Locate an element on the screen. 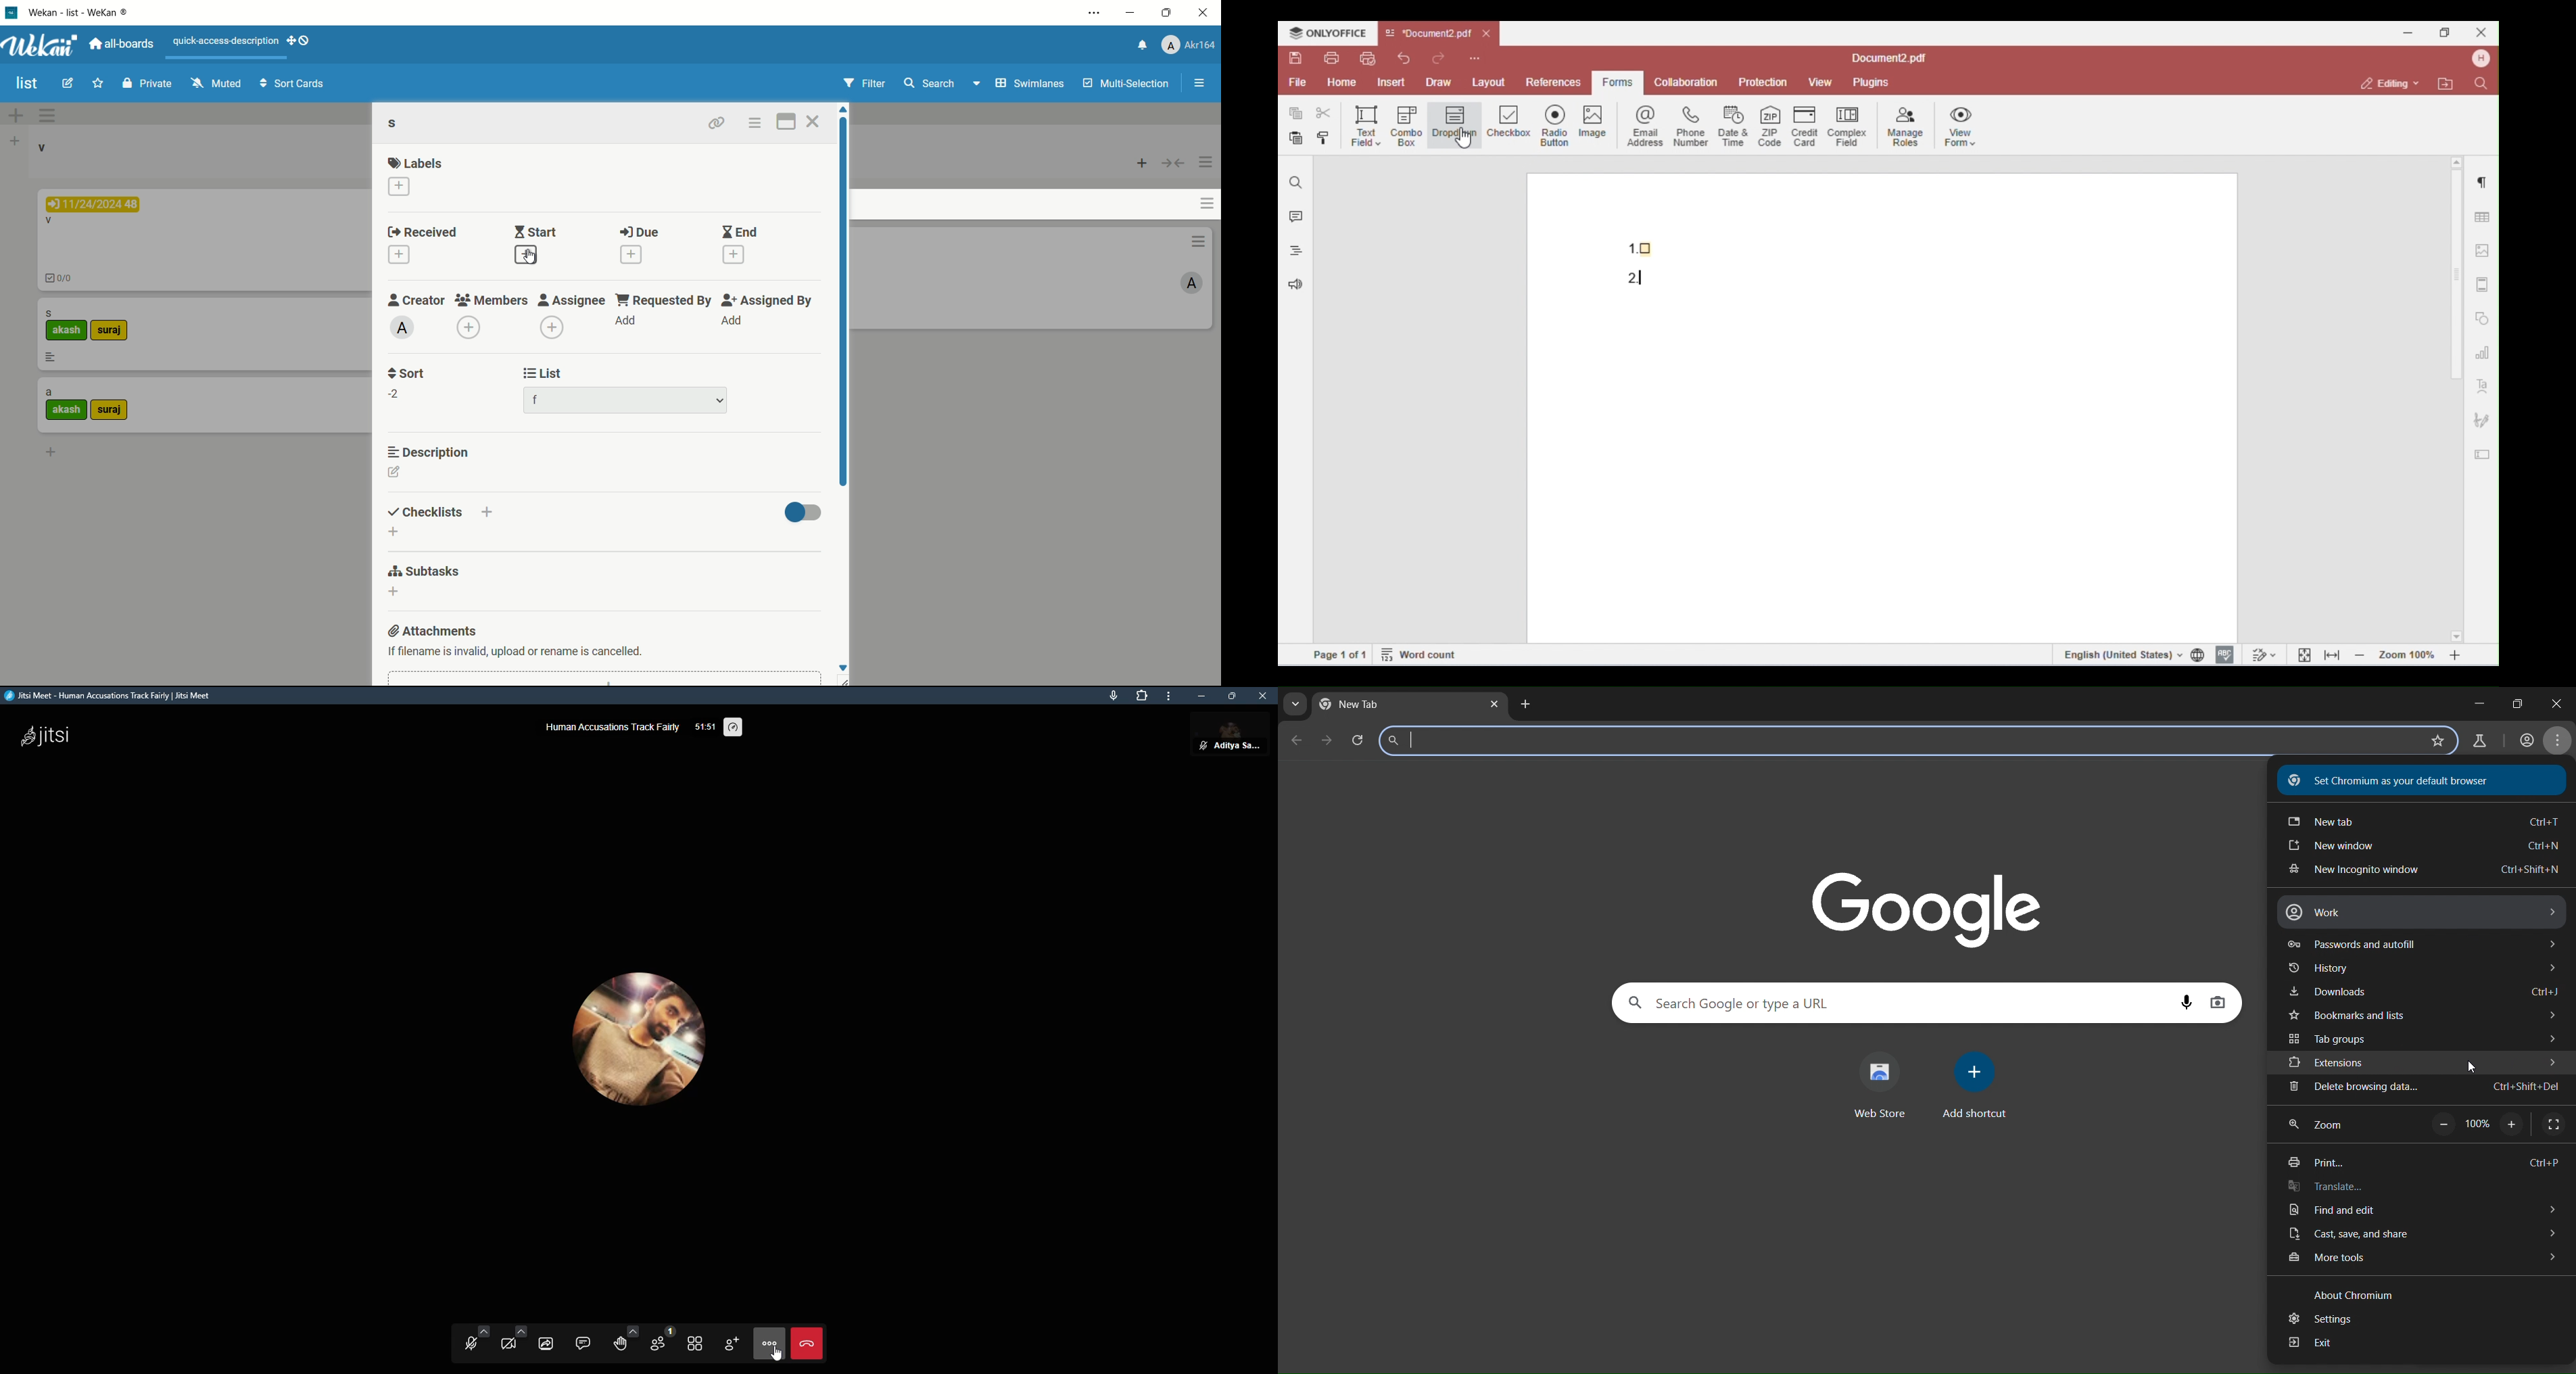 The height and width of the screenshot is (1400, 2576). cursor is located at coordinates (530, 256).